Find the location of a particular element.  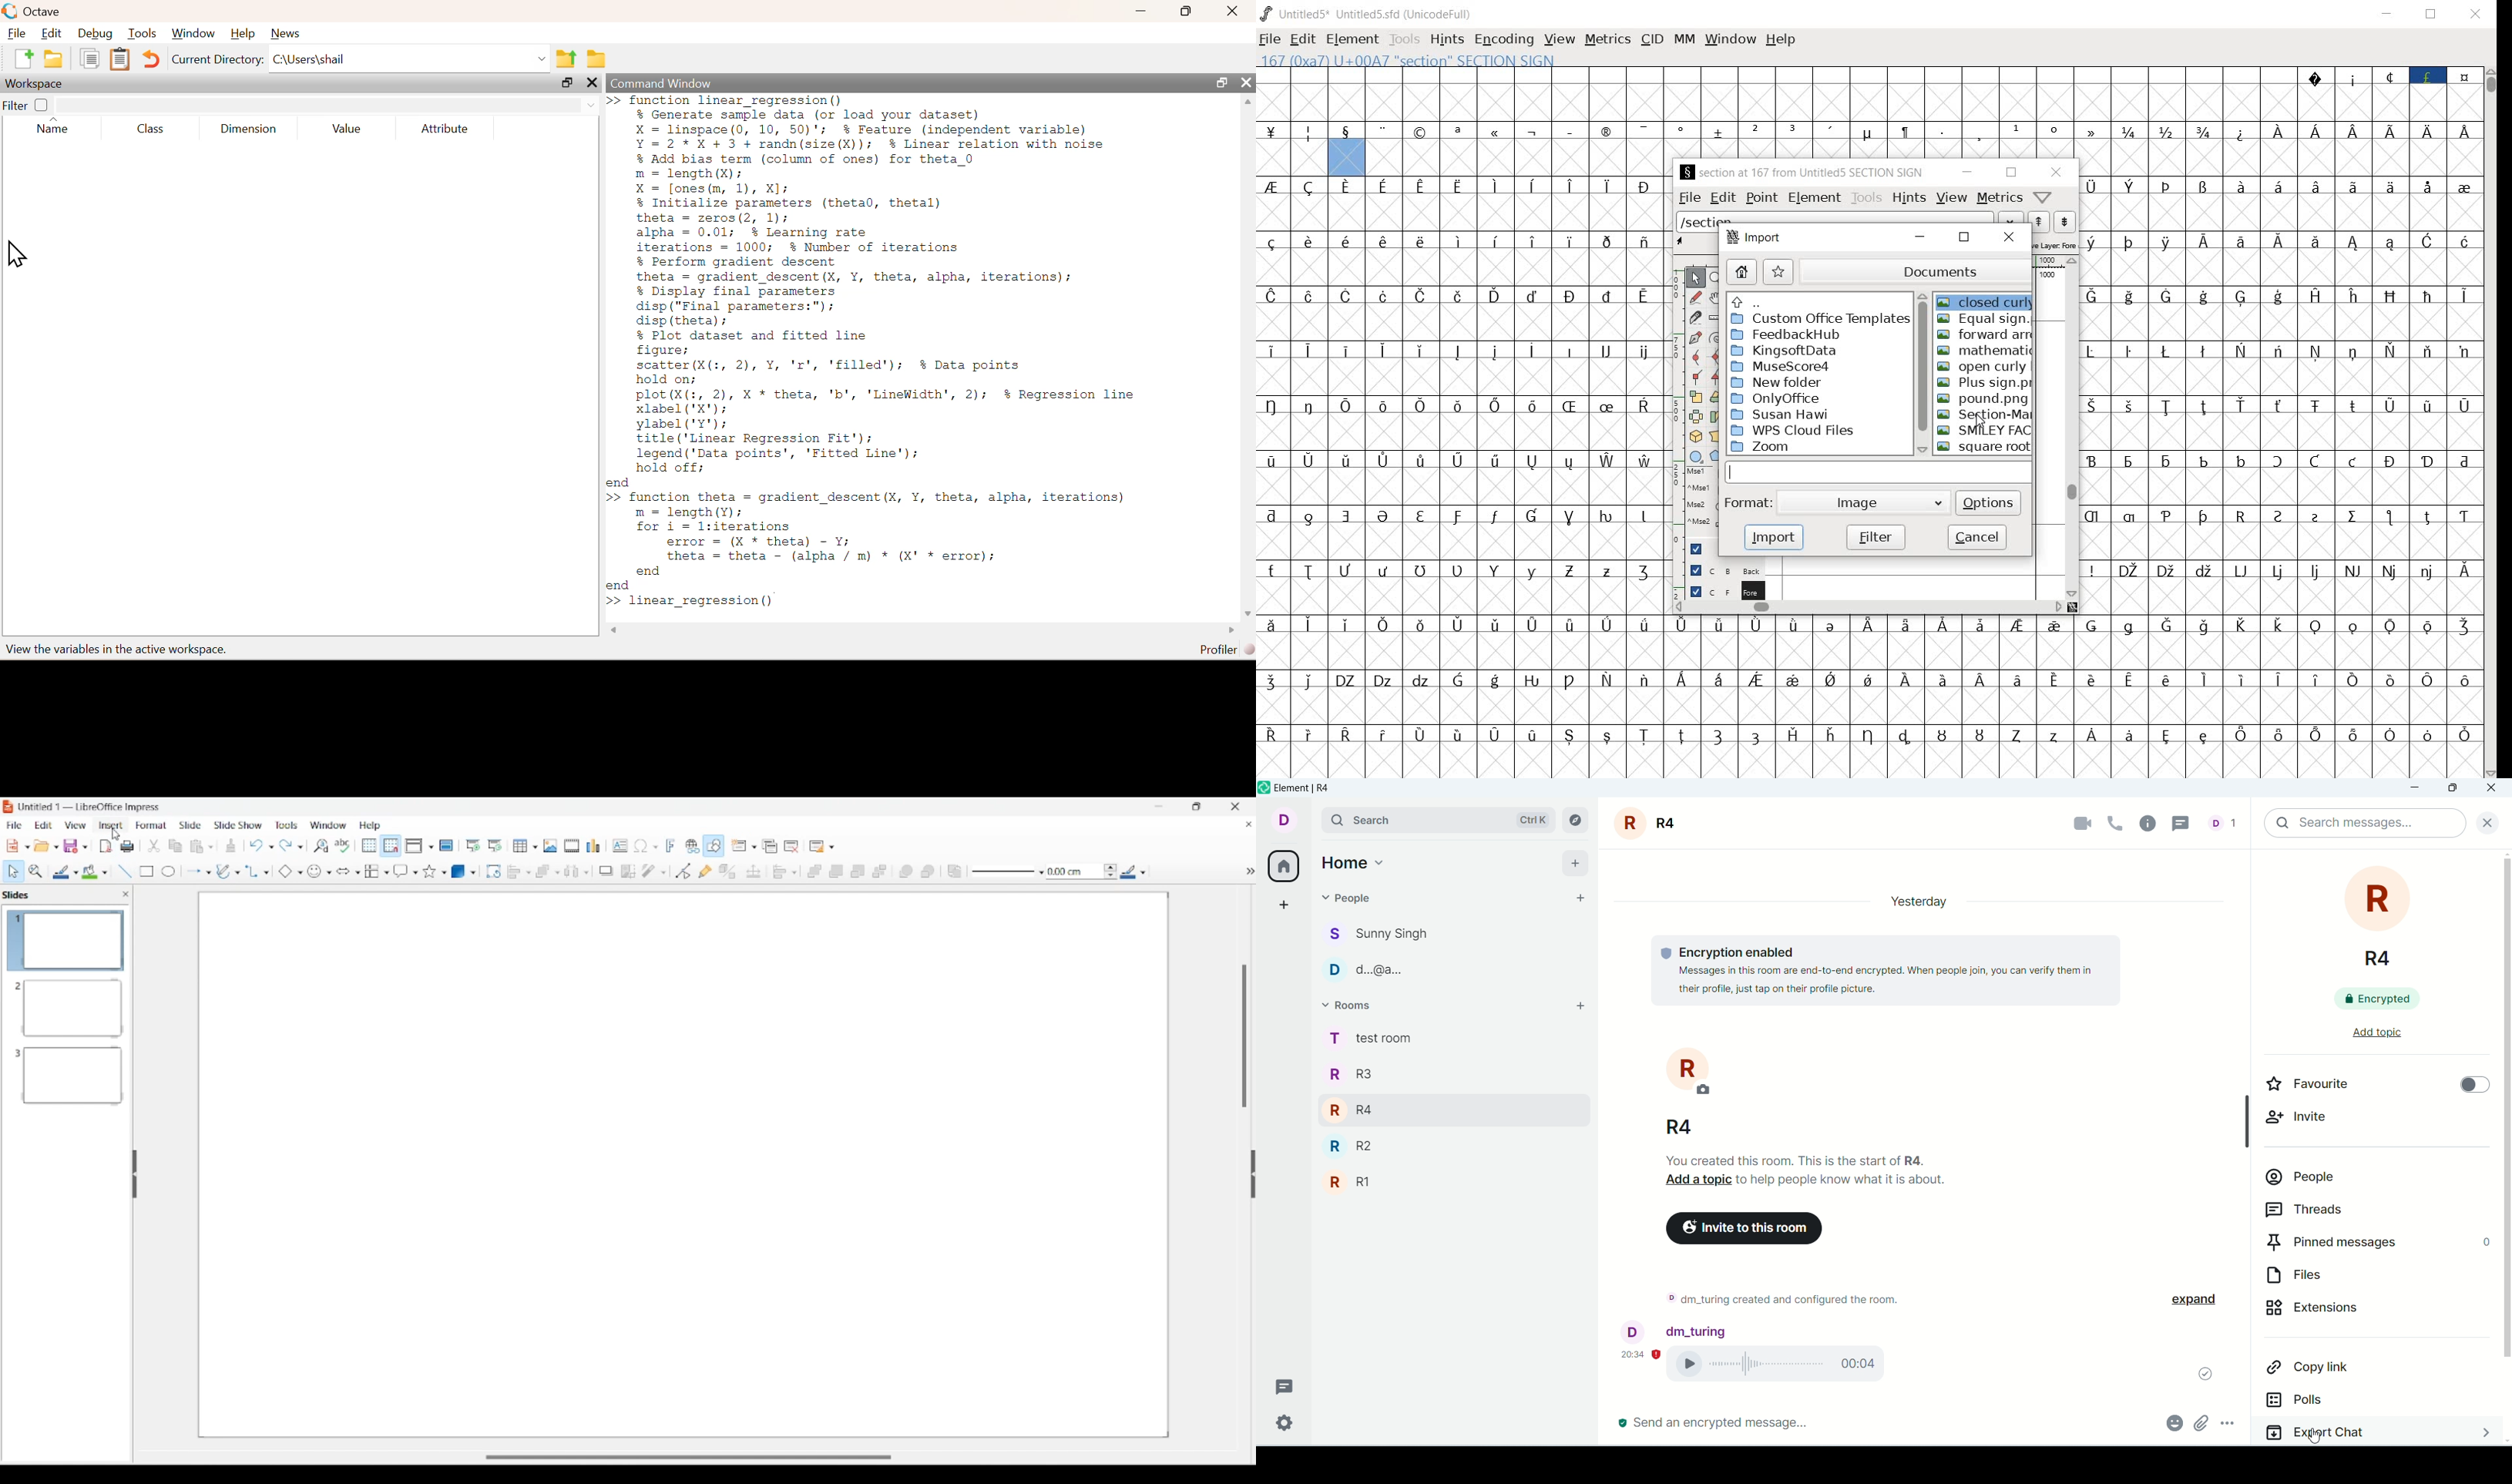

logo is located at coordinates (1264, 787).